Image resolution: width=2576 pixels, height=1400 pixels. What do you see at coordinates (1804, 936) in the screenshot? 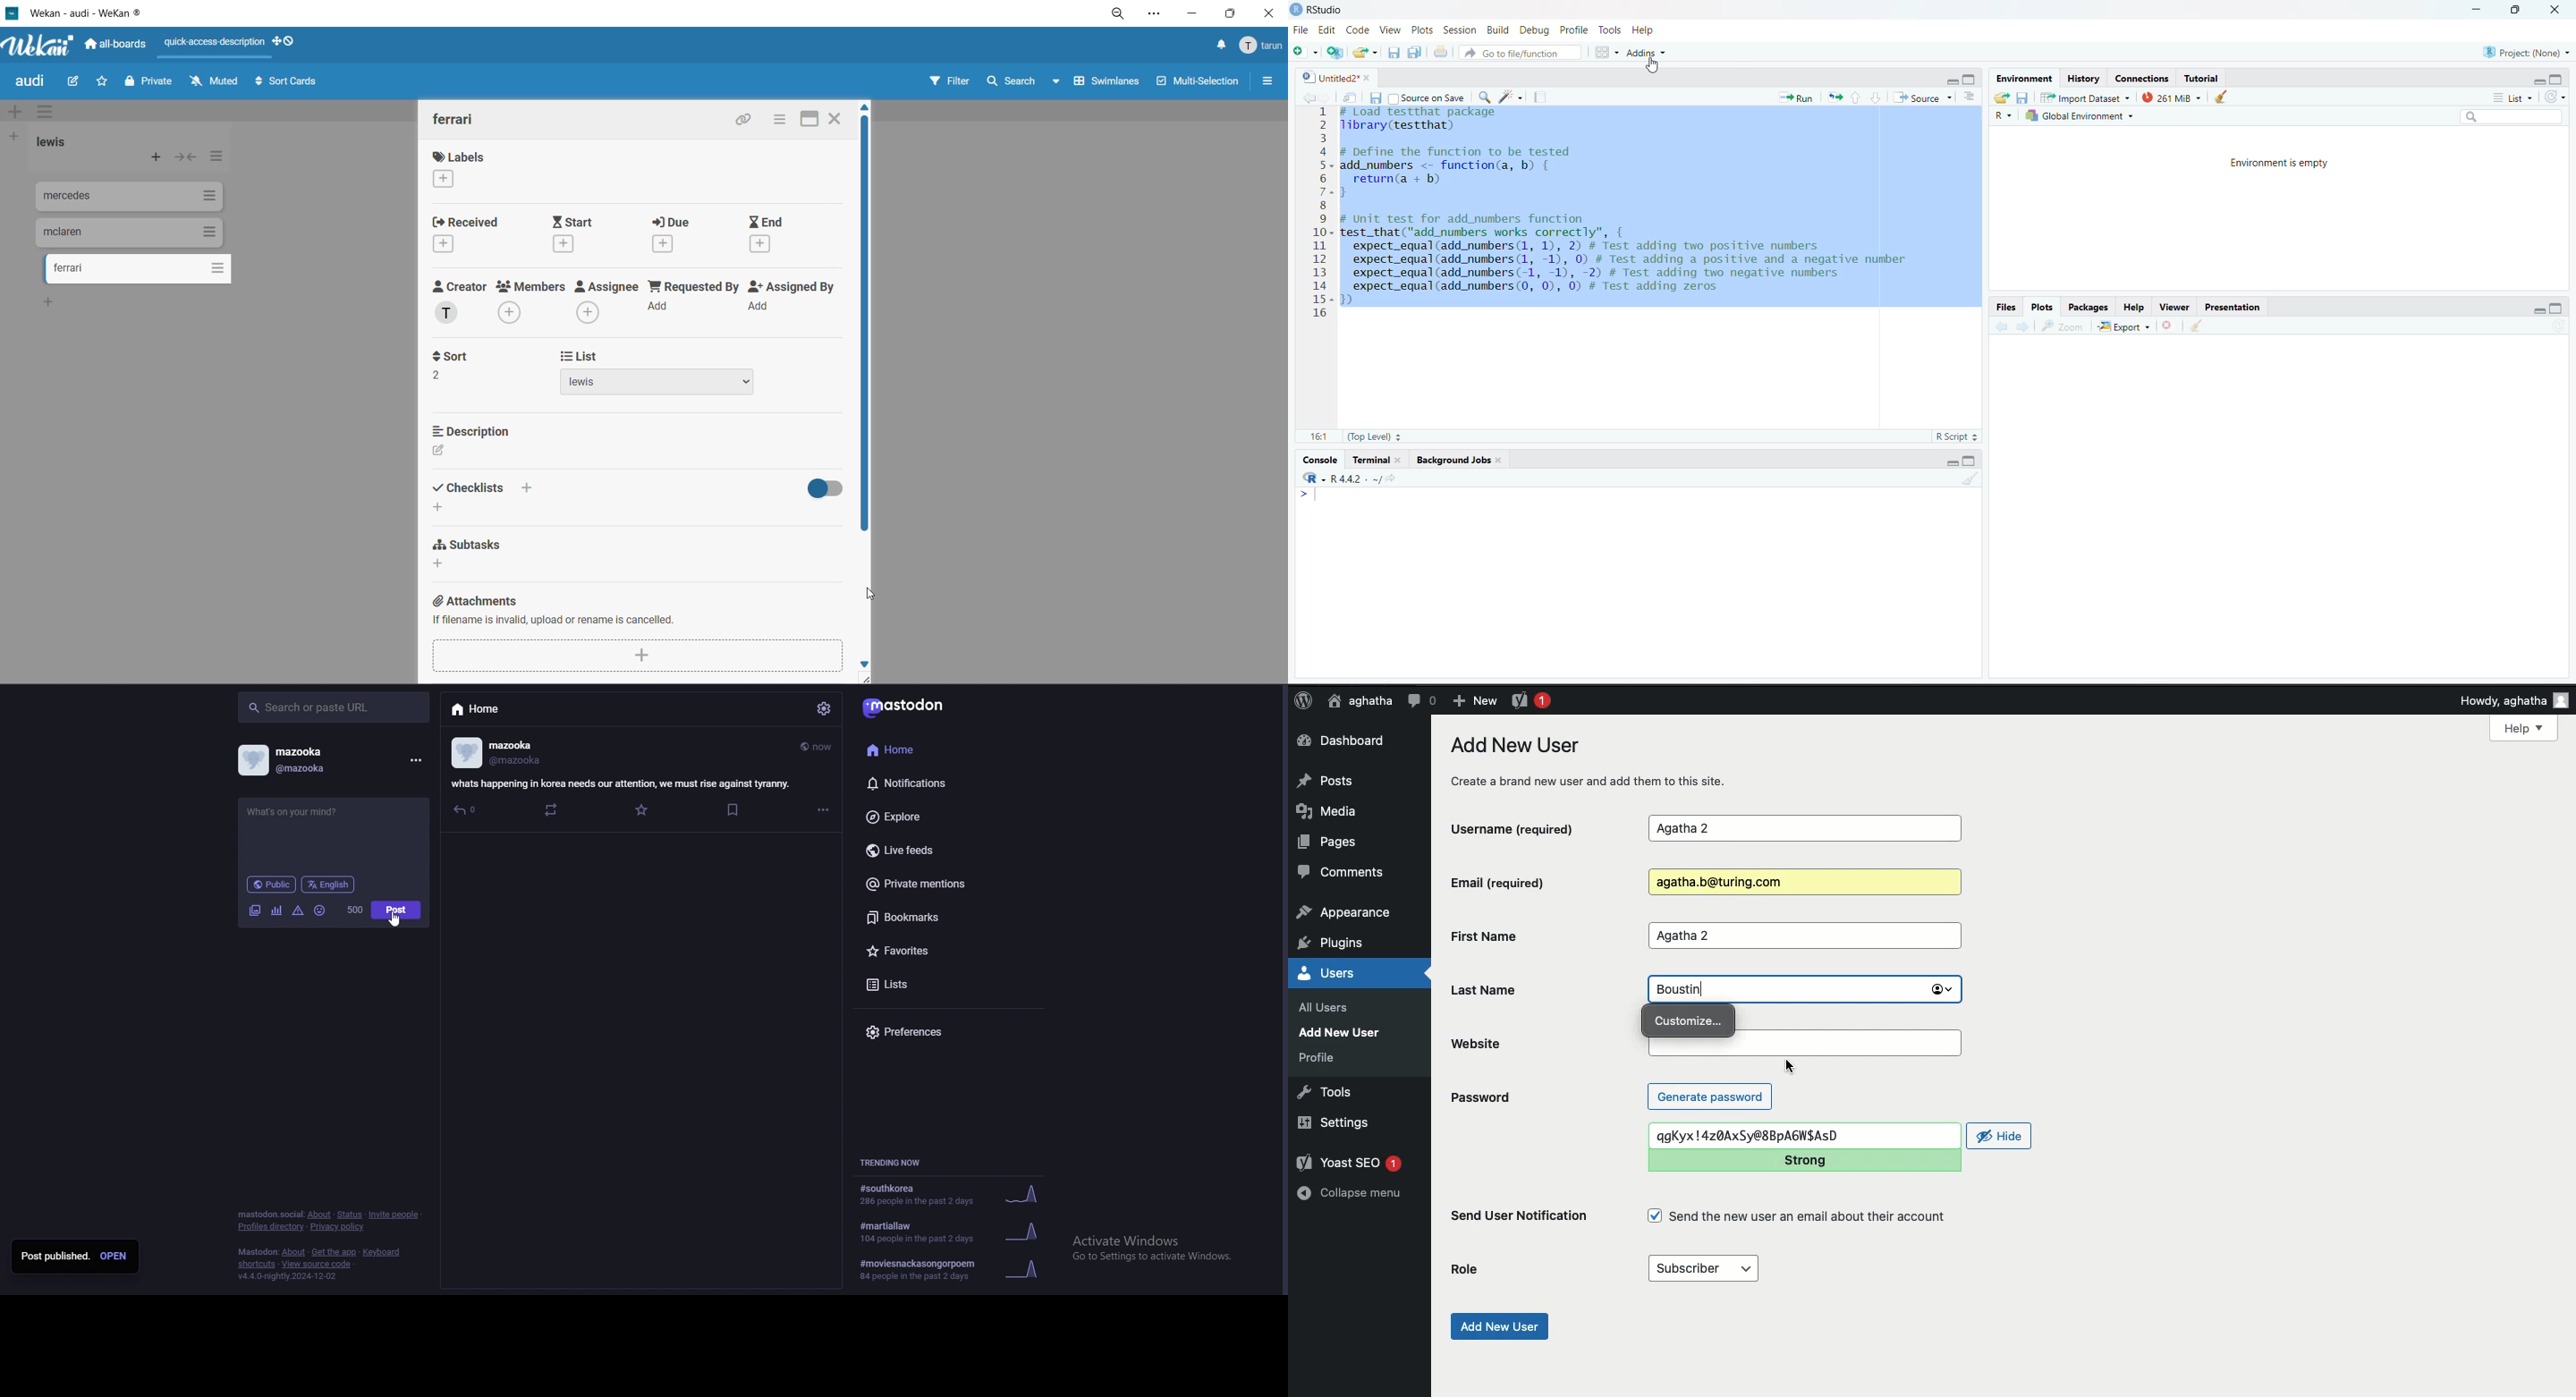
I see `Agatha 2` at bounding box center [1804, 936].